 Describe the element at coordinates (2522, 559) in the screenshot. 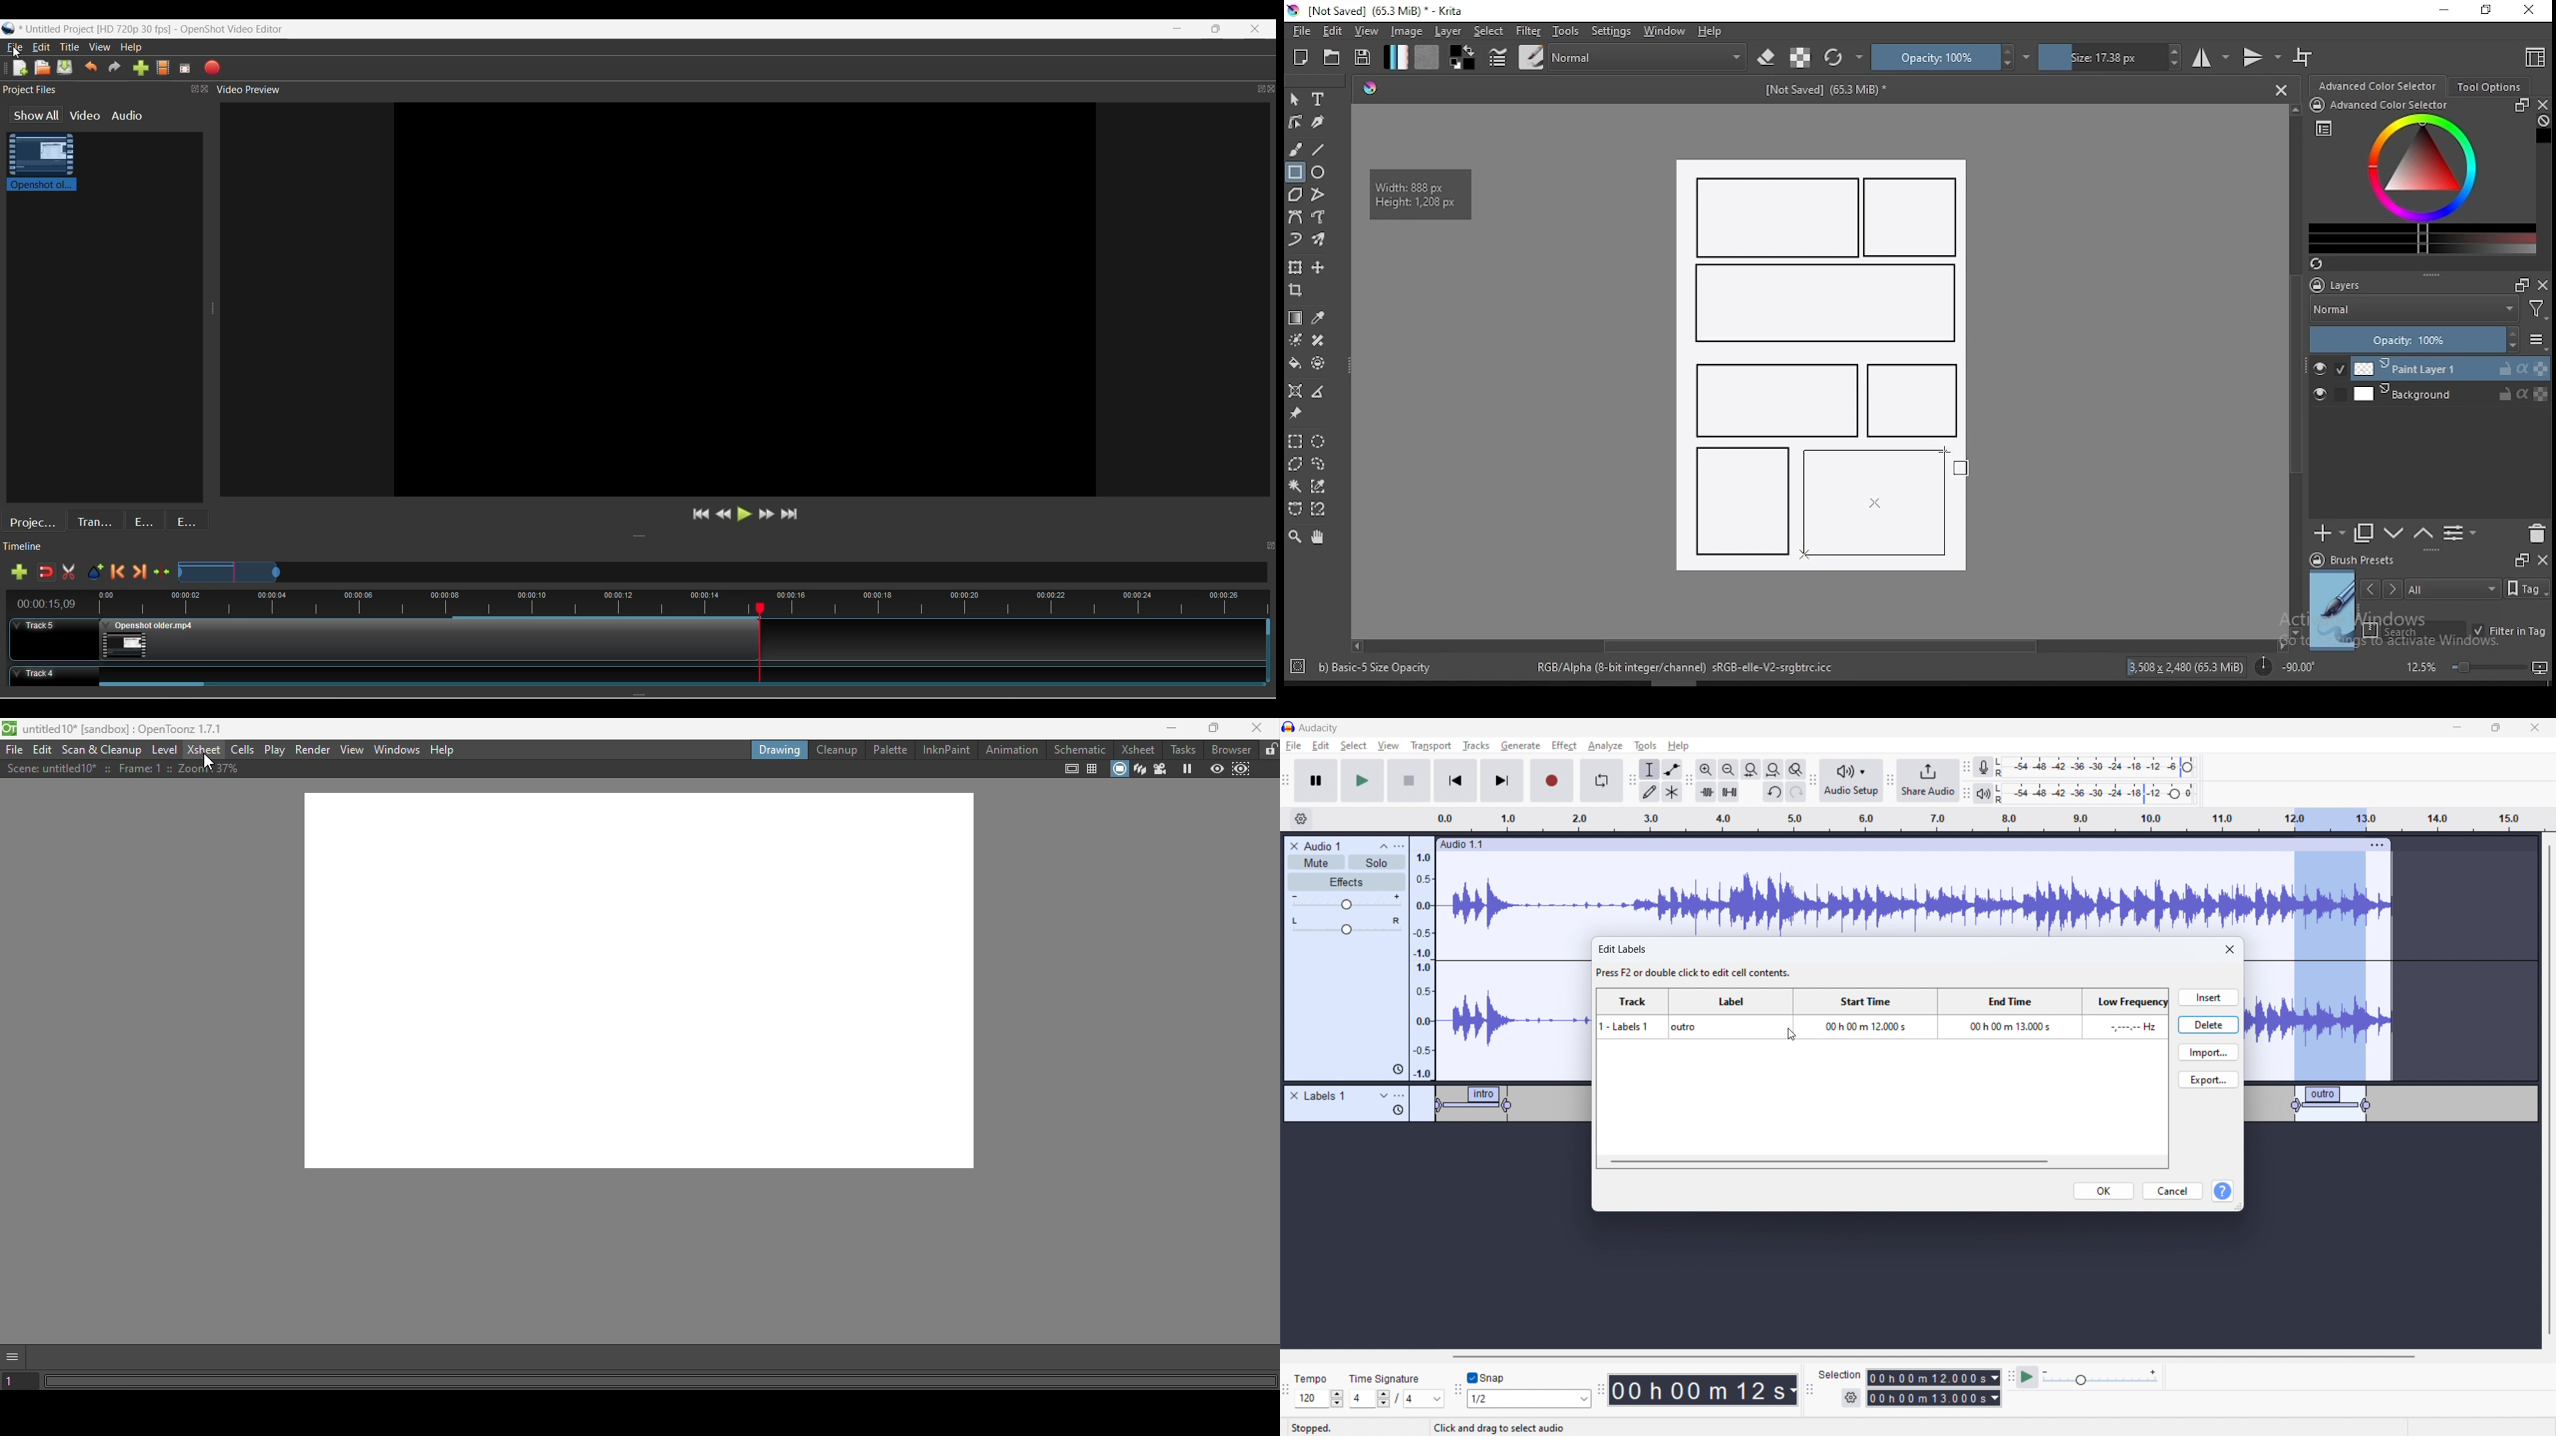

I see `Frames` at that location.